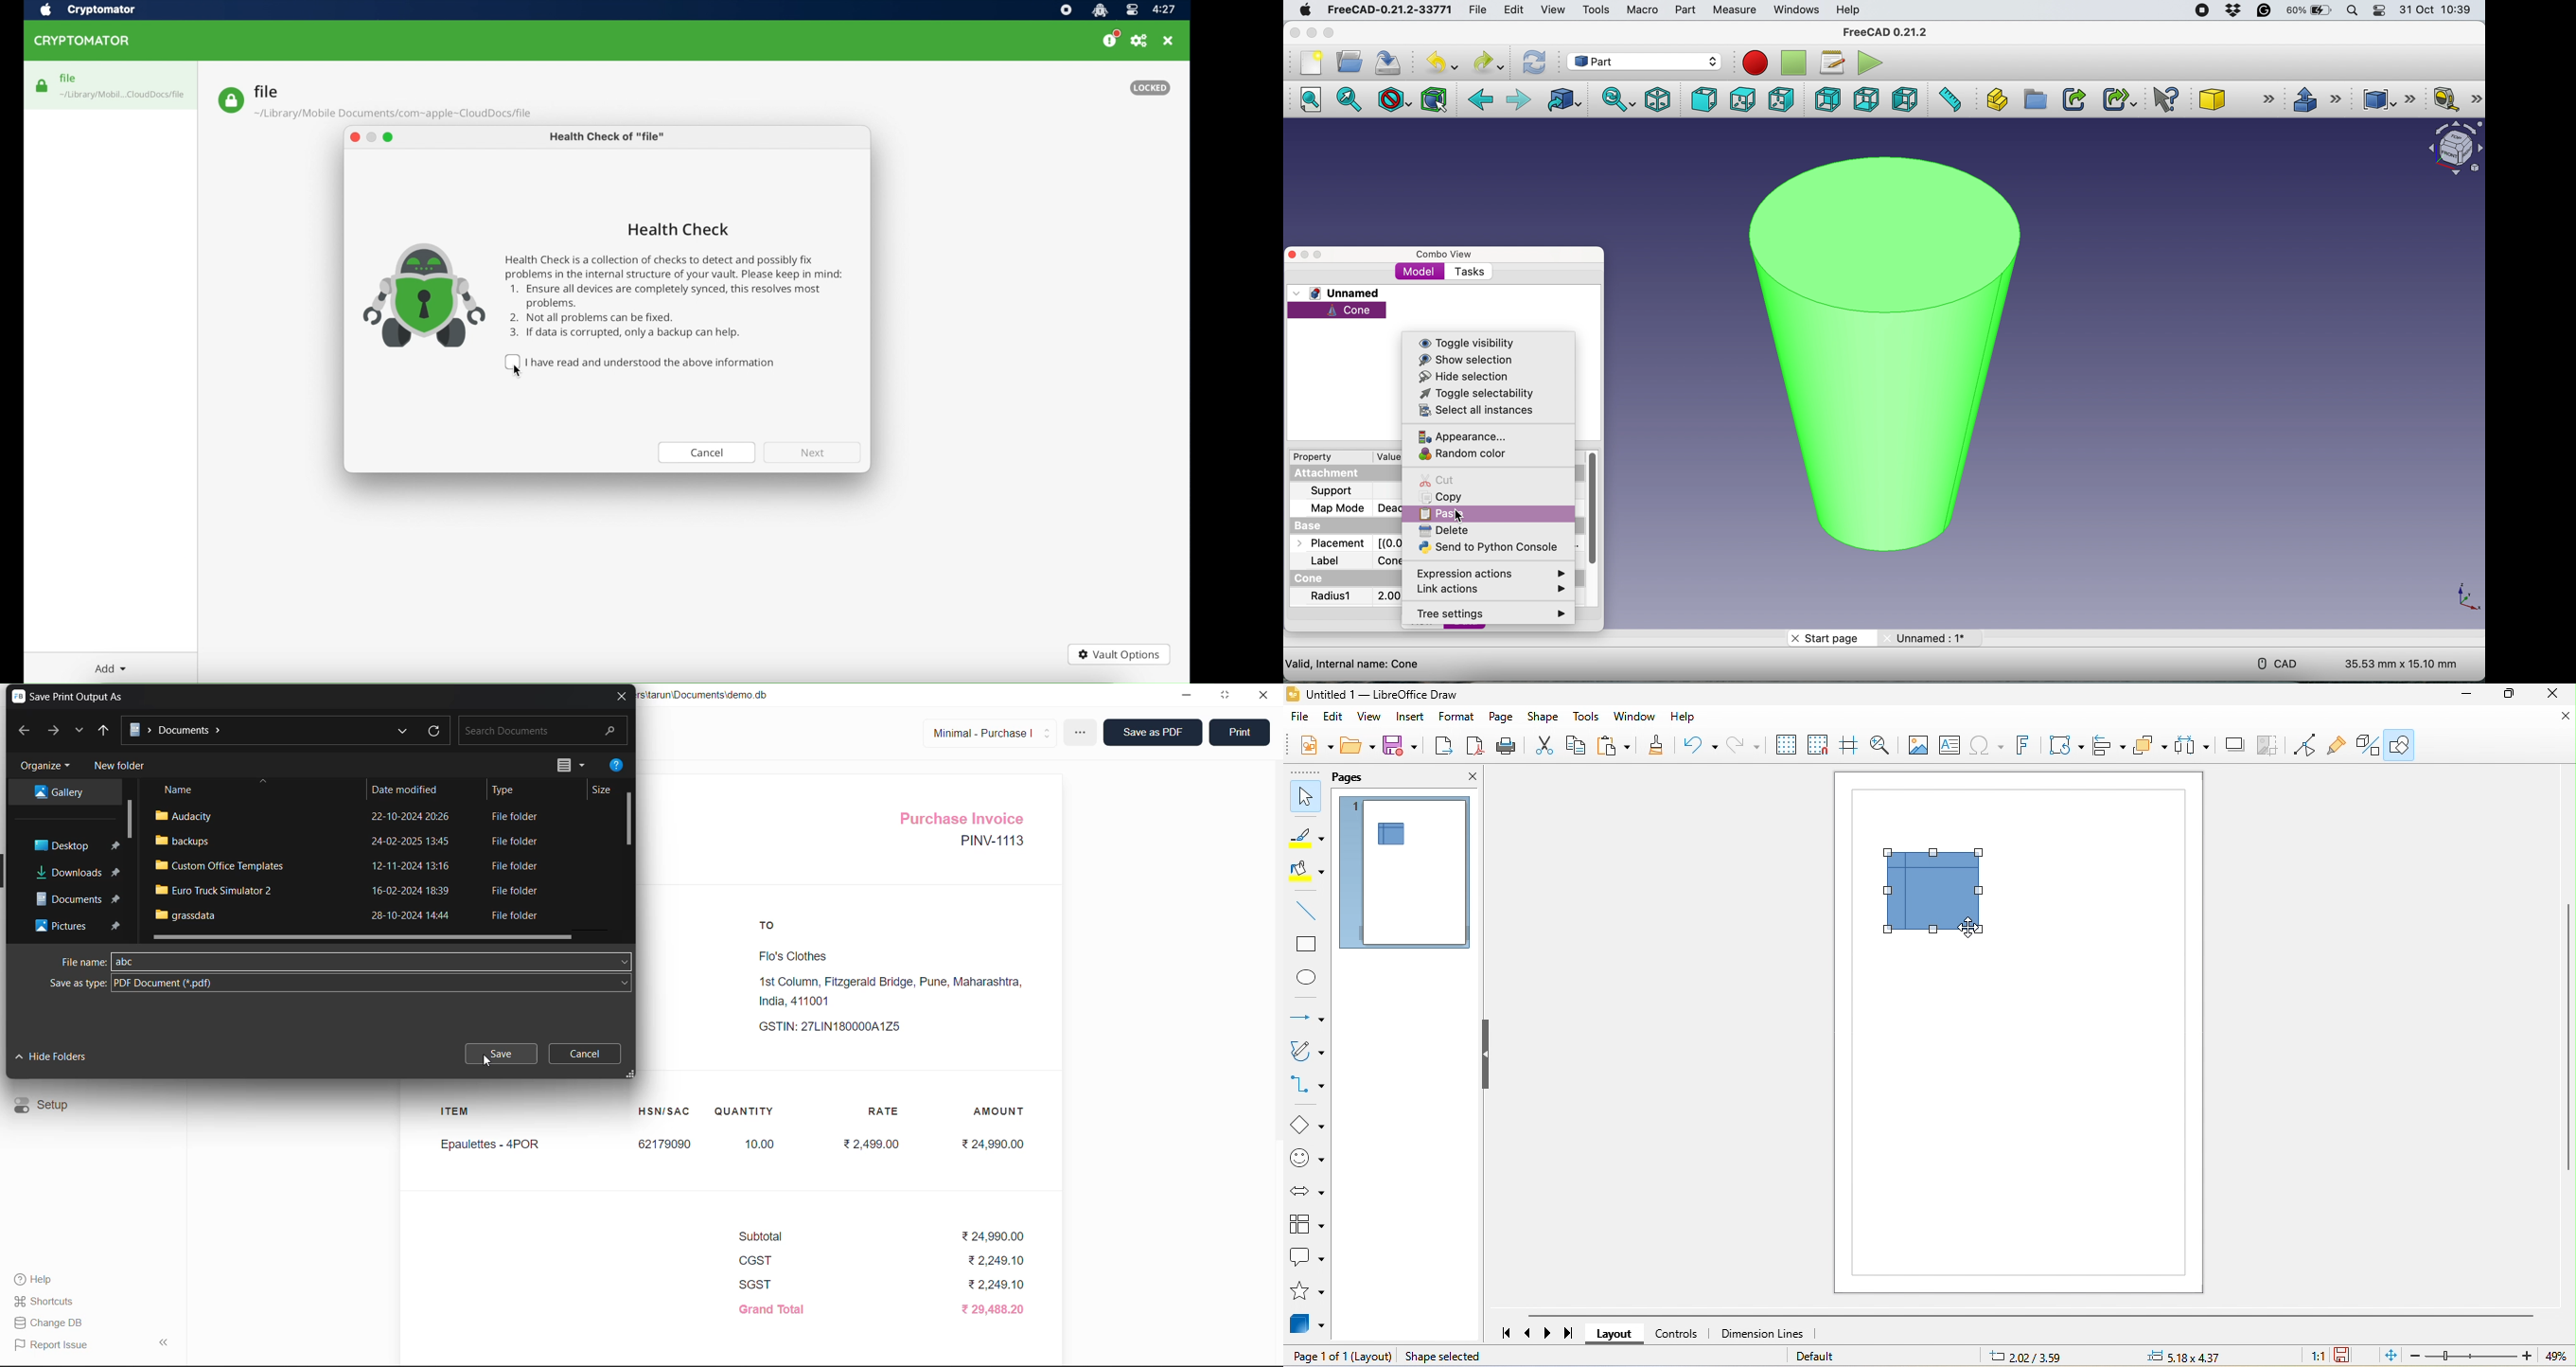  What do you see at coordinates (2161, 100) in the screenshot?
I see `whats this` at bounding box center [2161, 100].